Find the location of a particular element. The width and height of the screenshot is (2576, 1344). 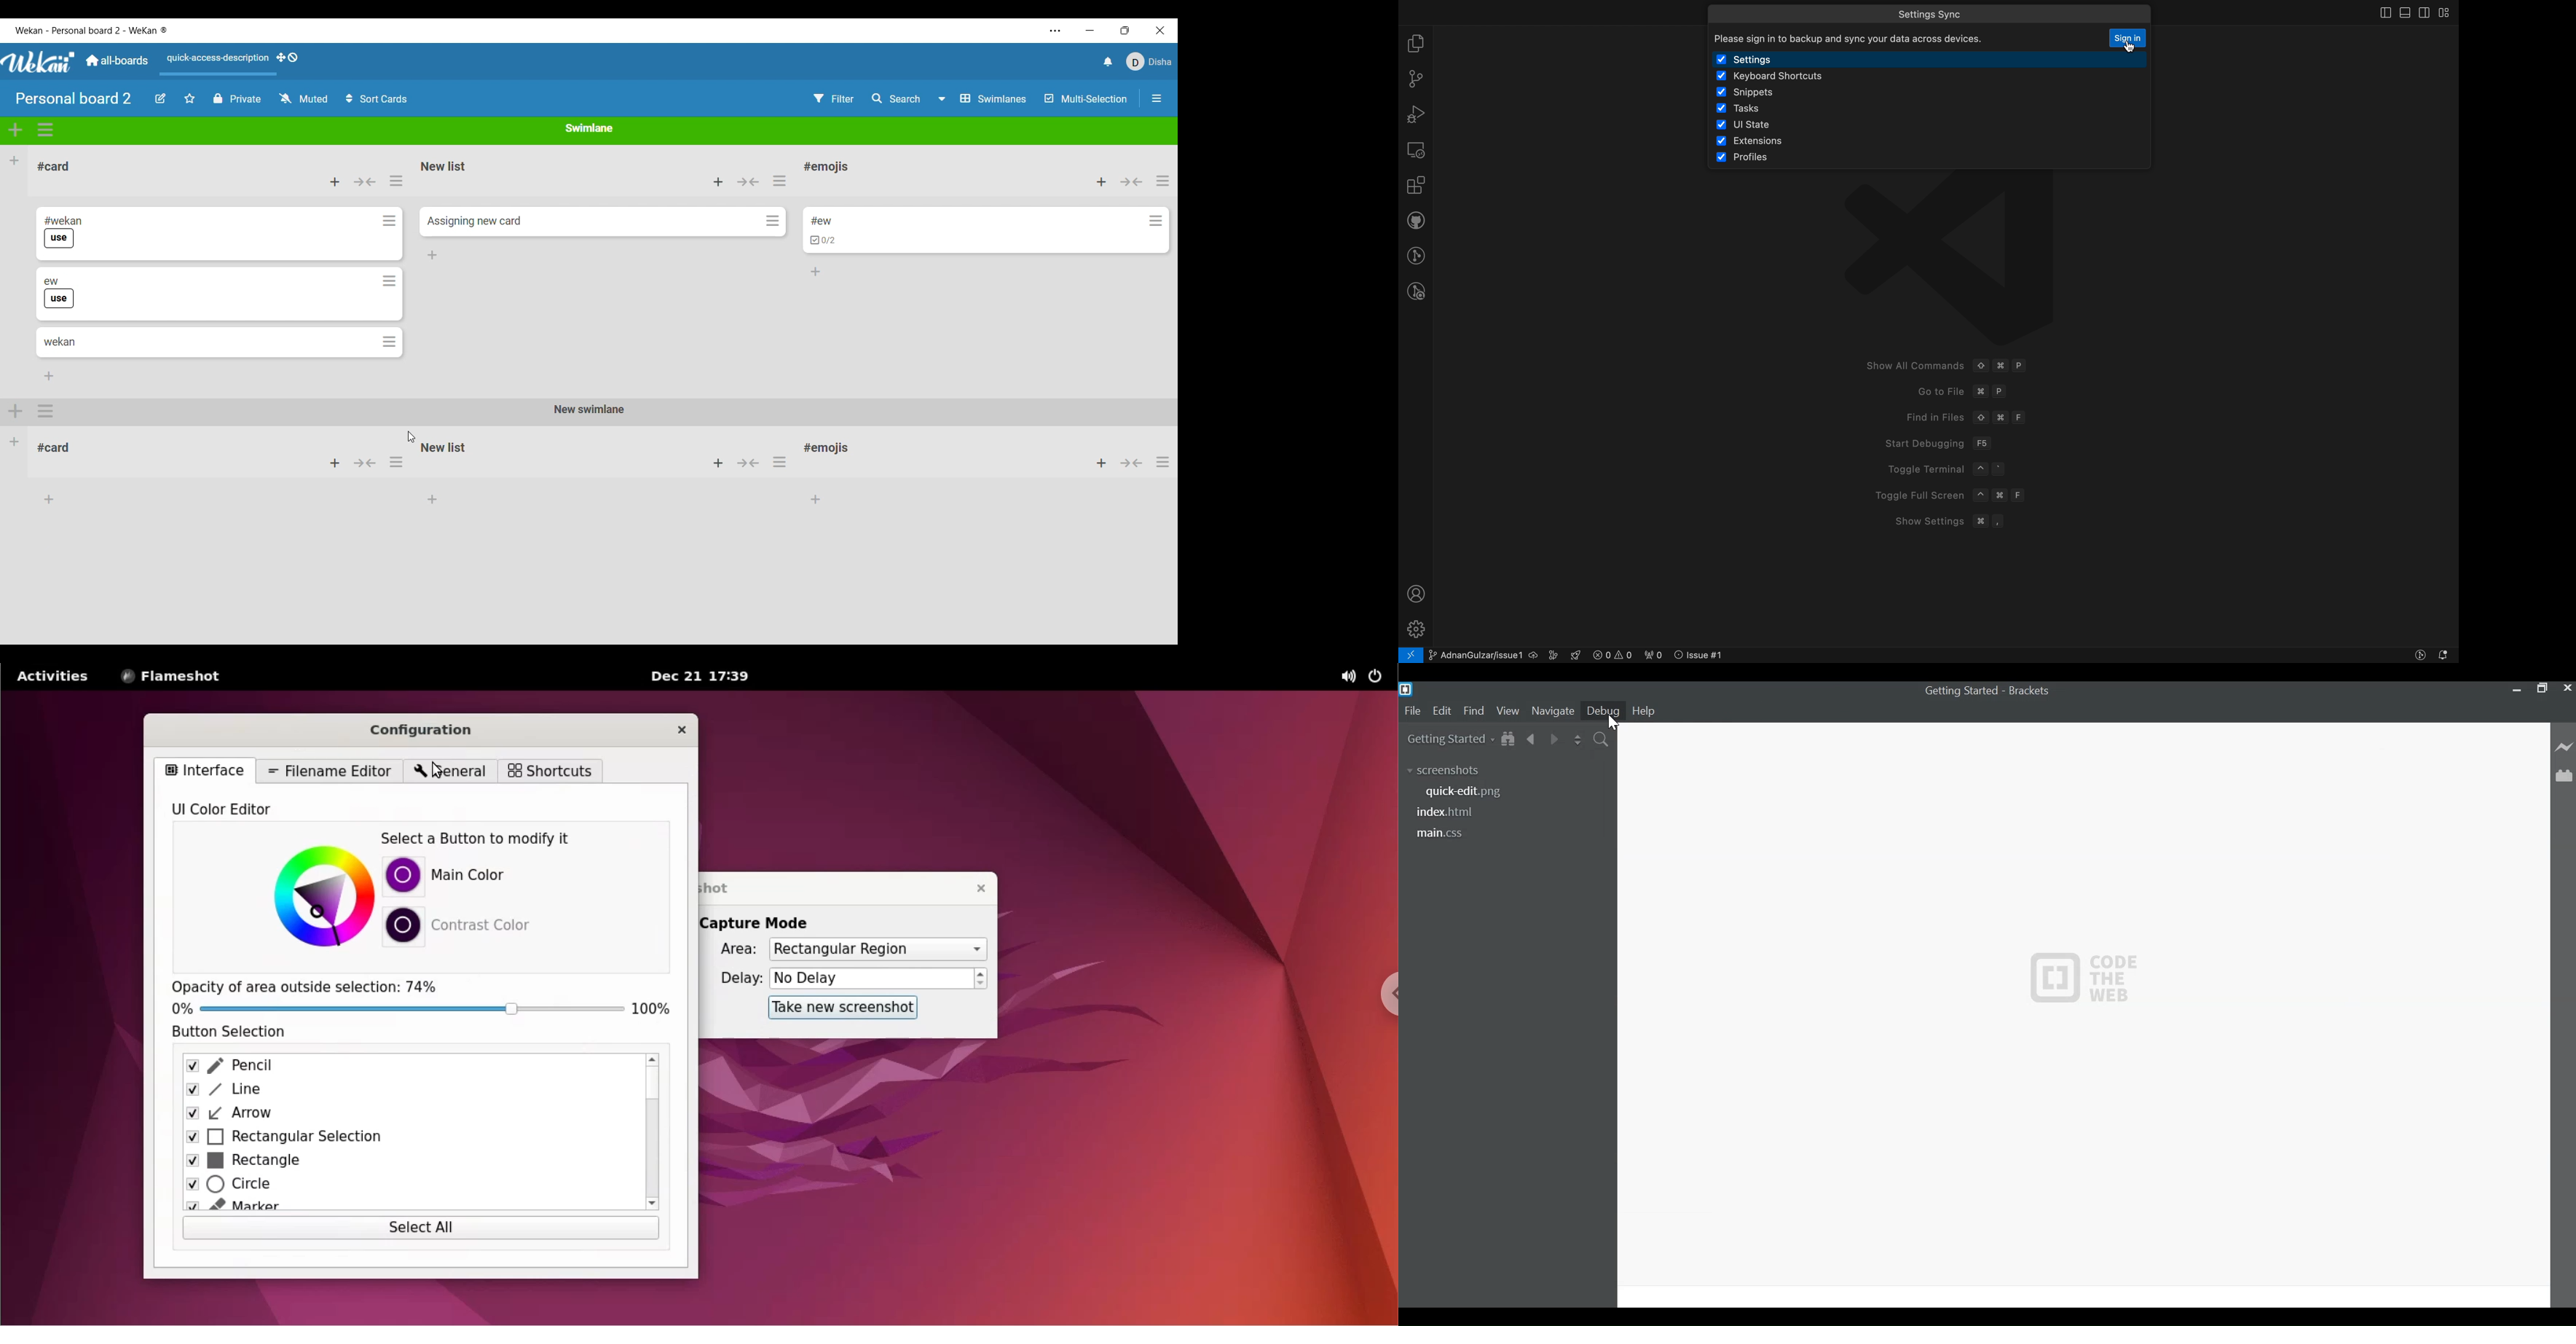

quickedit.png is located at coordinates (1471, 792).